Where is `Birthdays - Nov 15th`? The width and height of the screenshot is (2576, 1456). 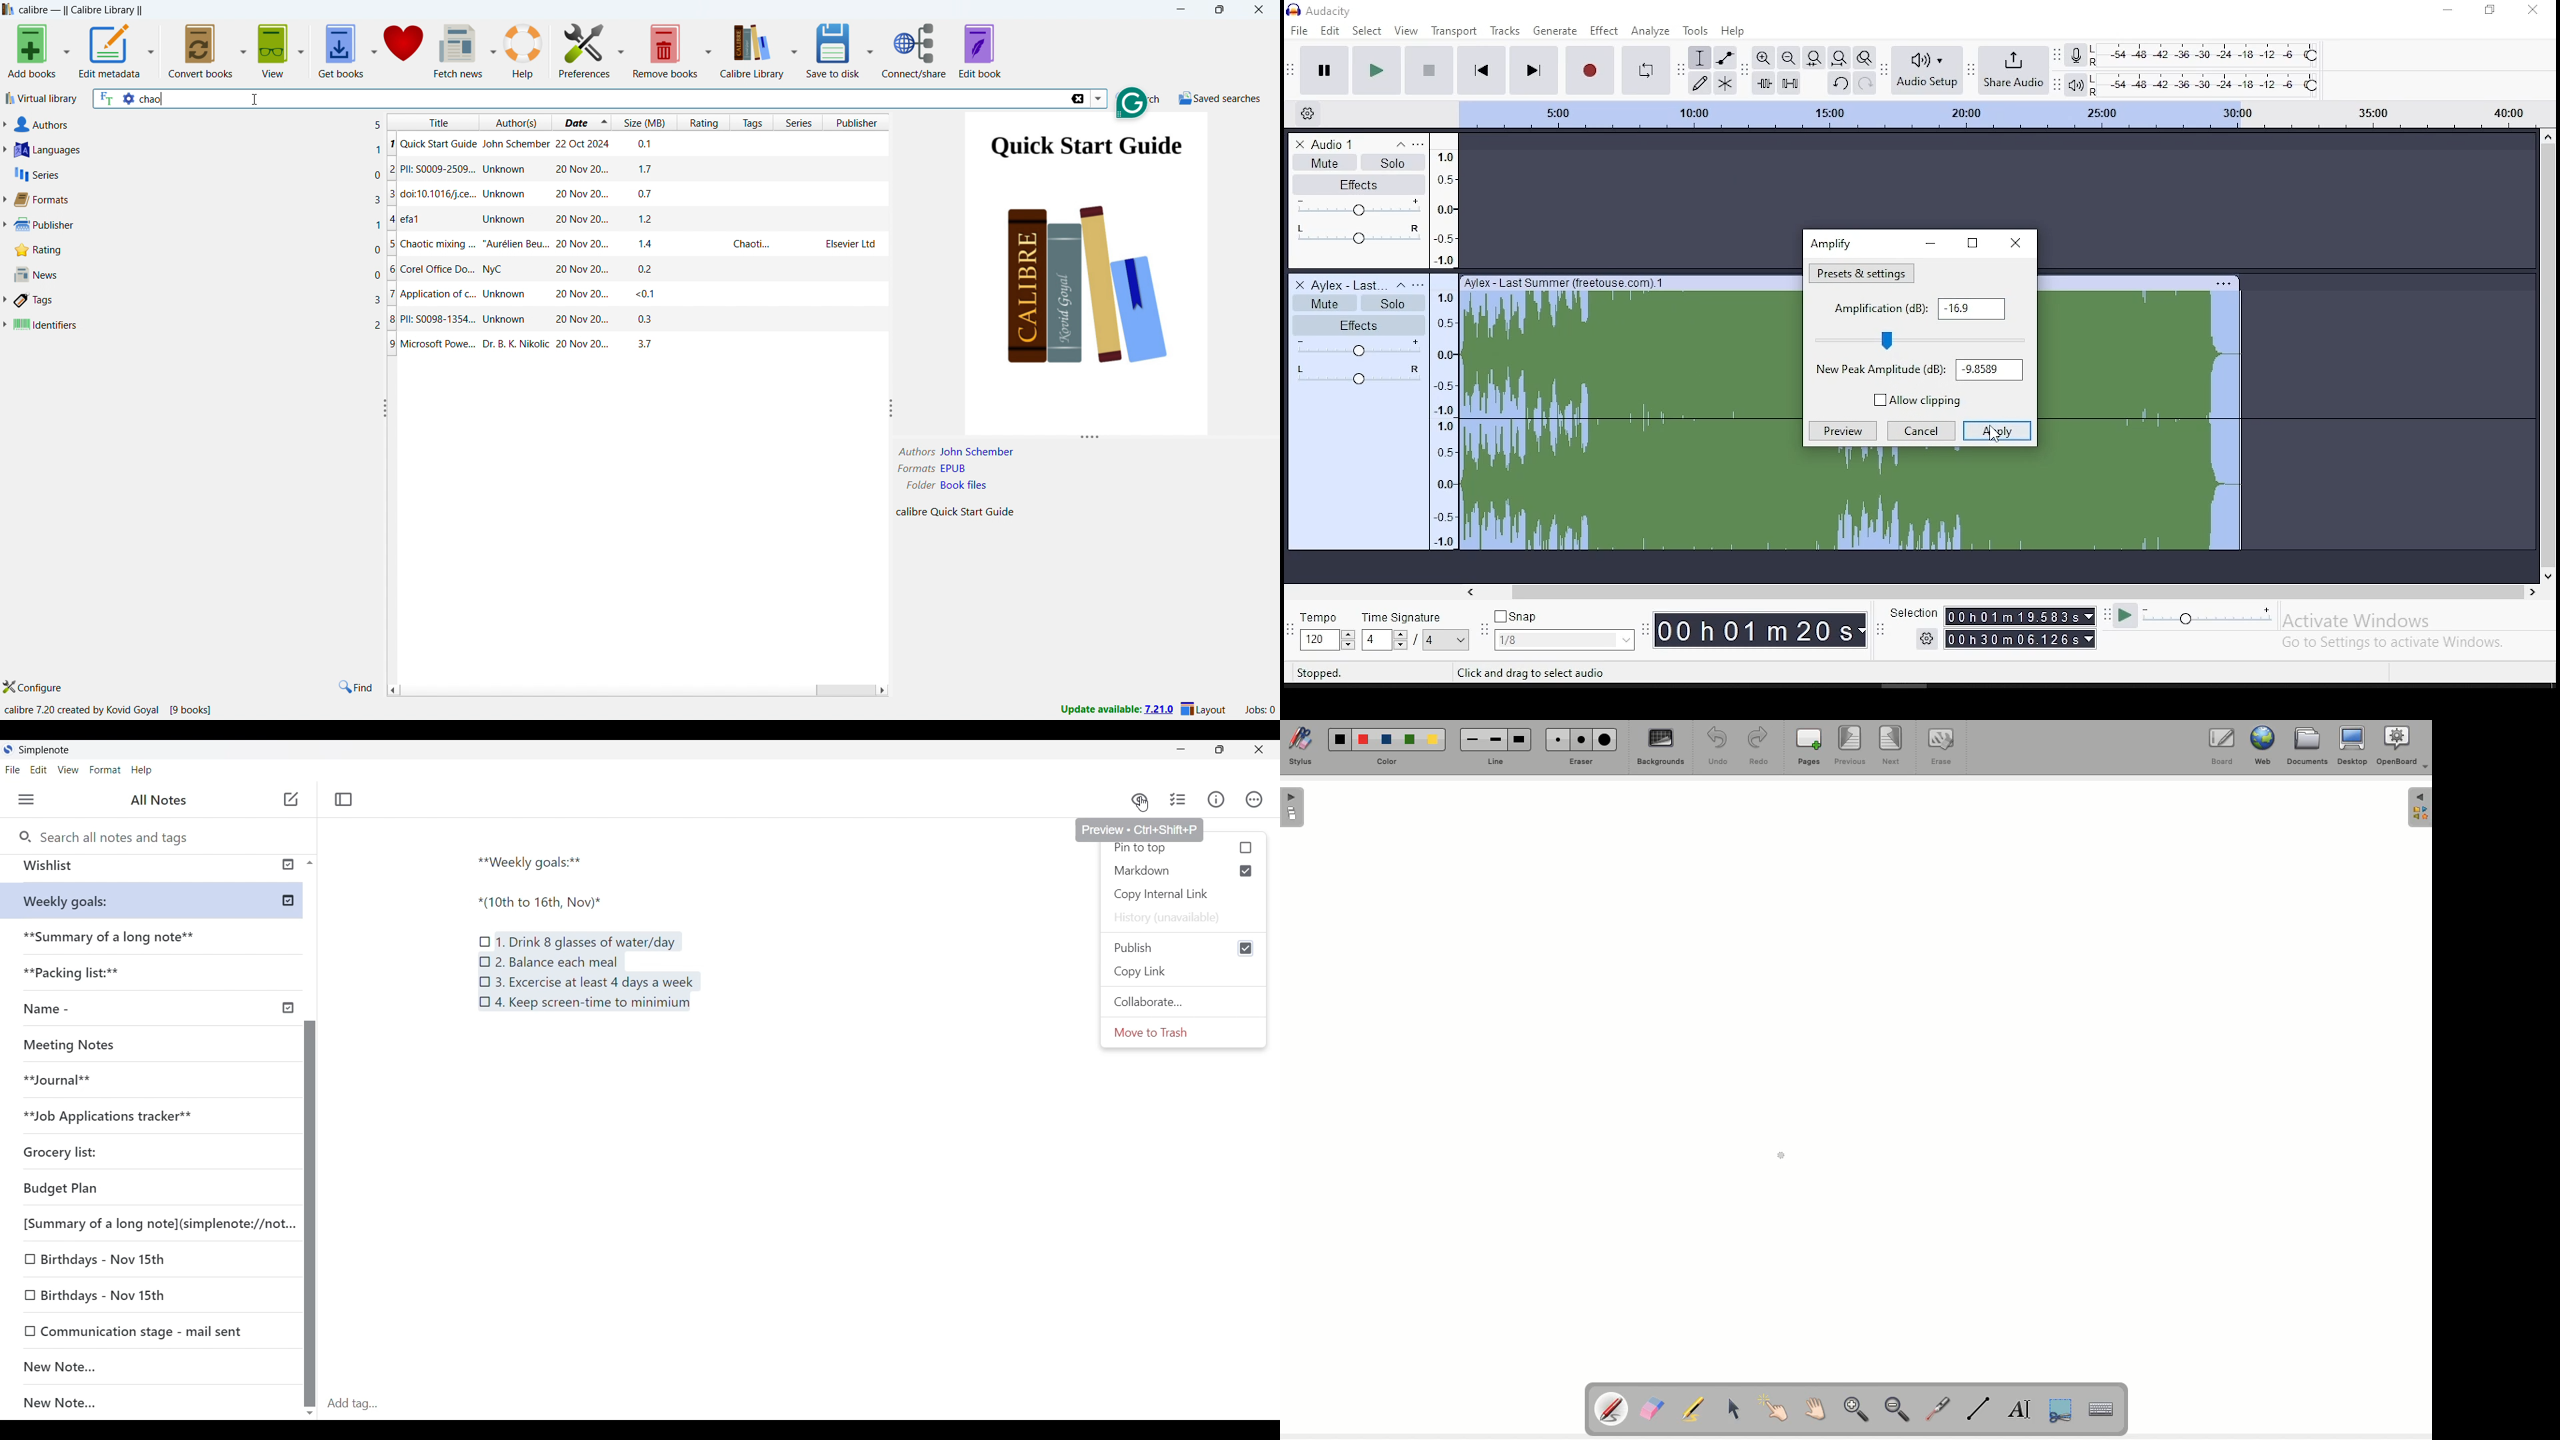
Birthdays - Nov 15th is located at coordinates (135, 1261).